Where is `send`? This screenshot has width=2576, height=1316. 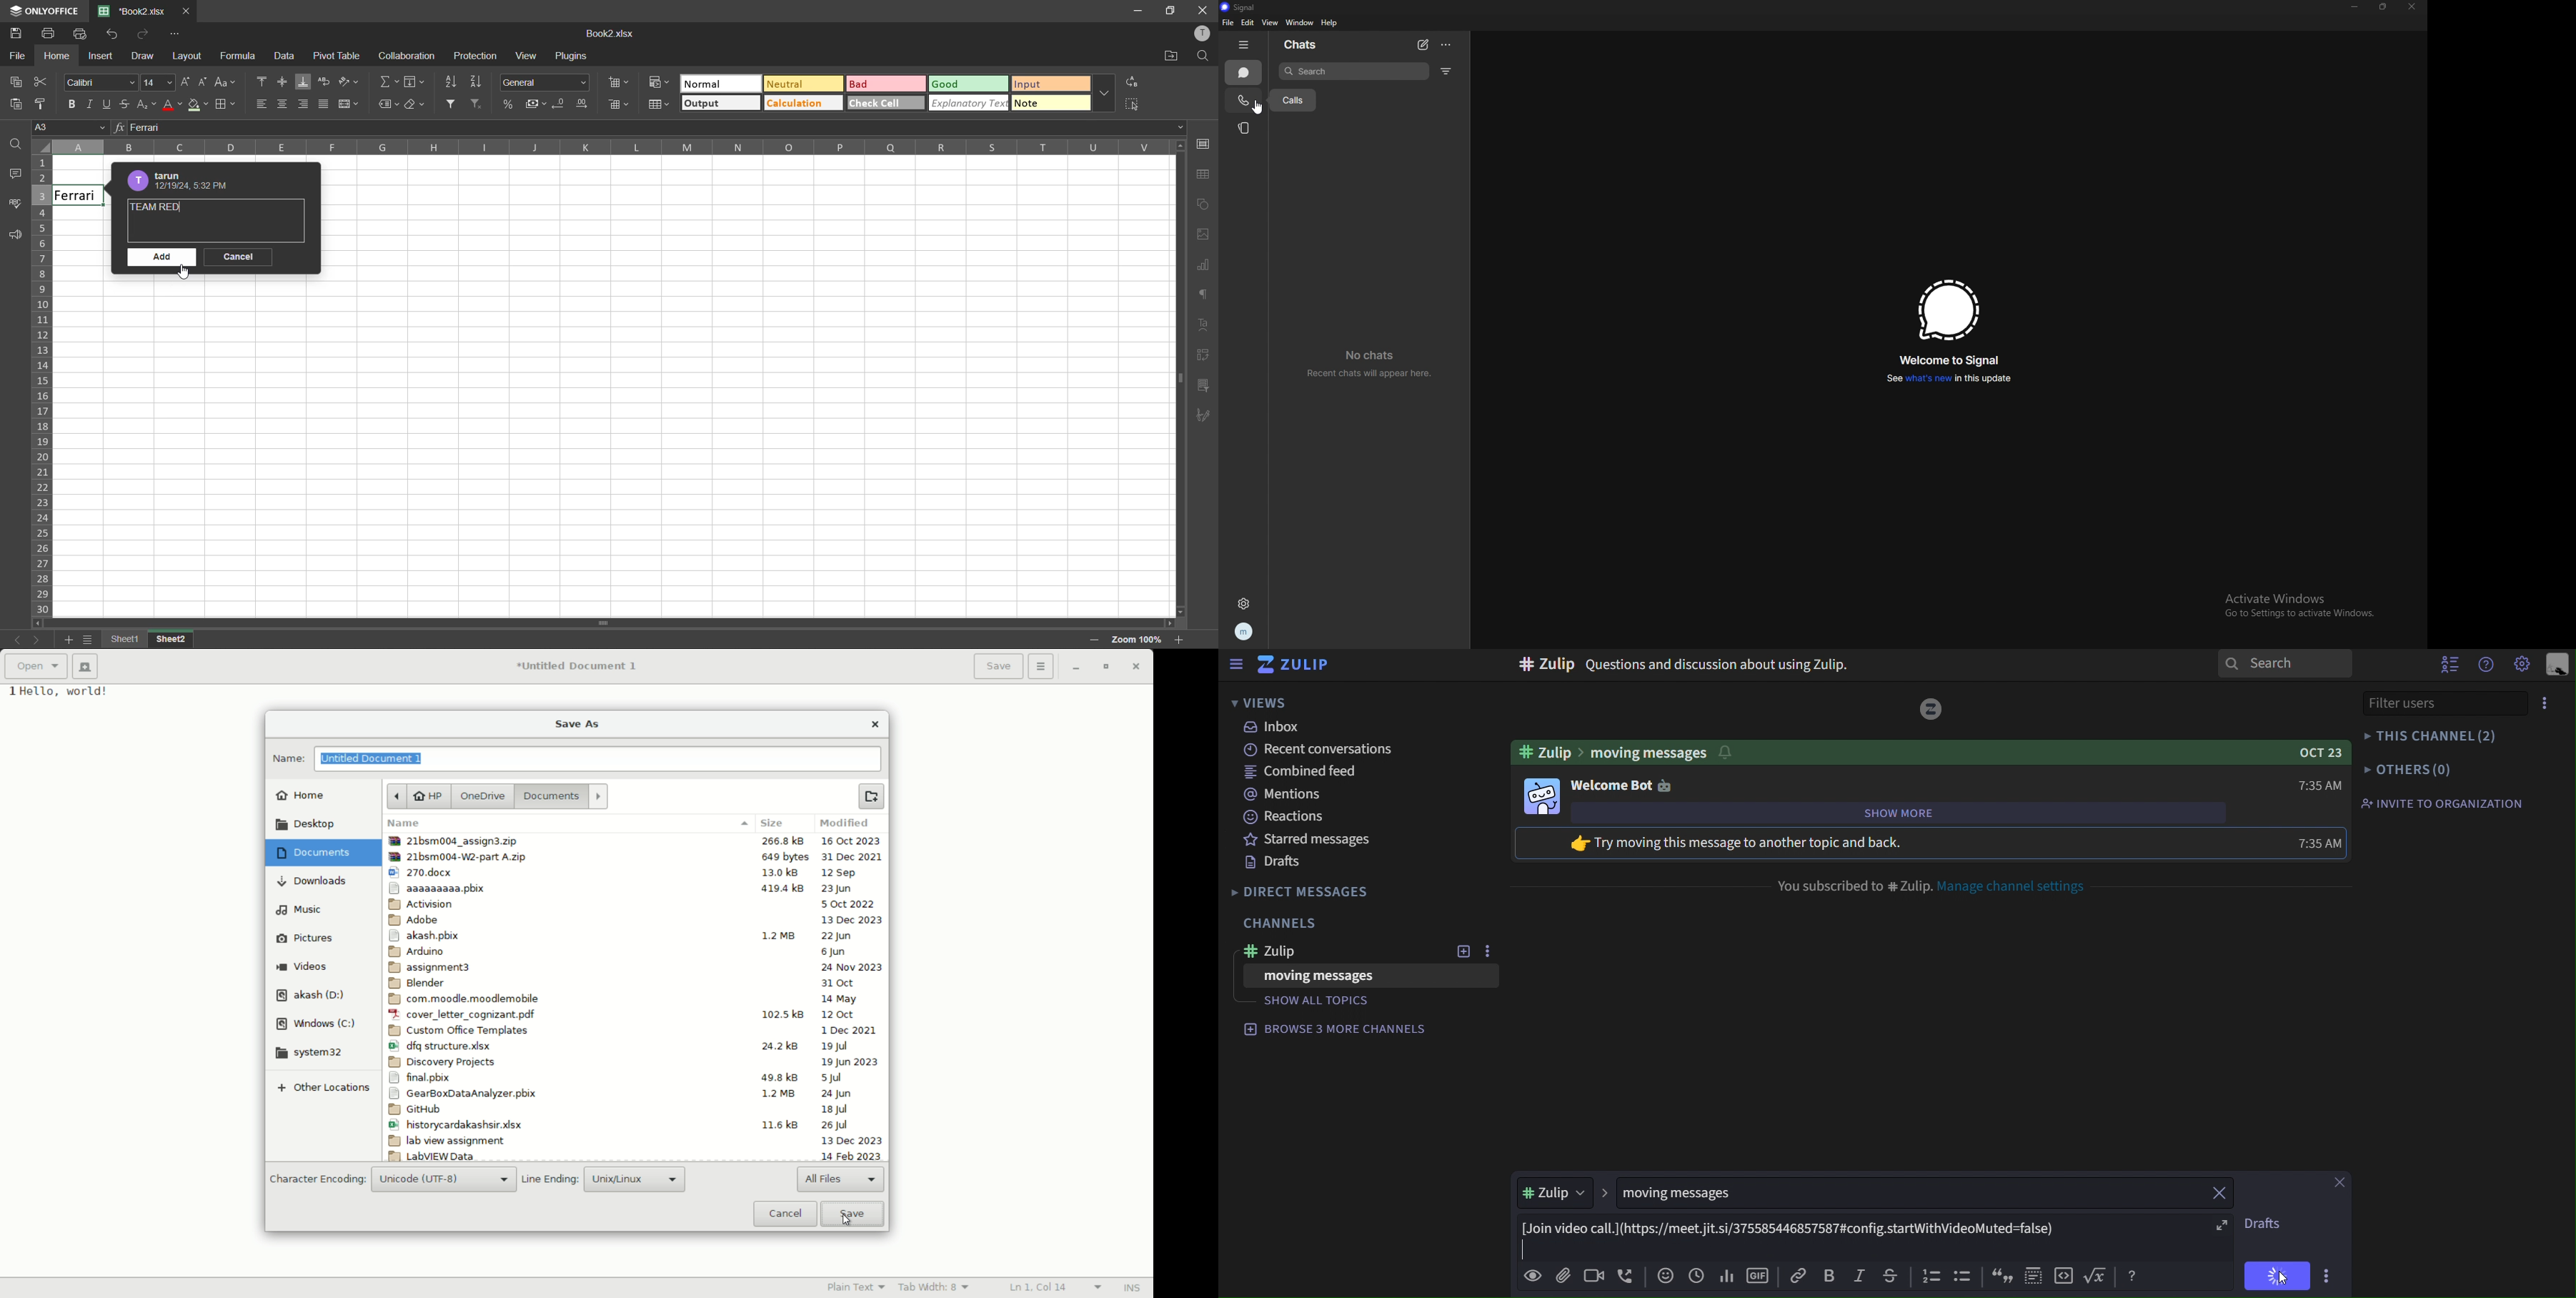
send is located at coordinates (2274, 1275).